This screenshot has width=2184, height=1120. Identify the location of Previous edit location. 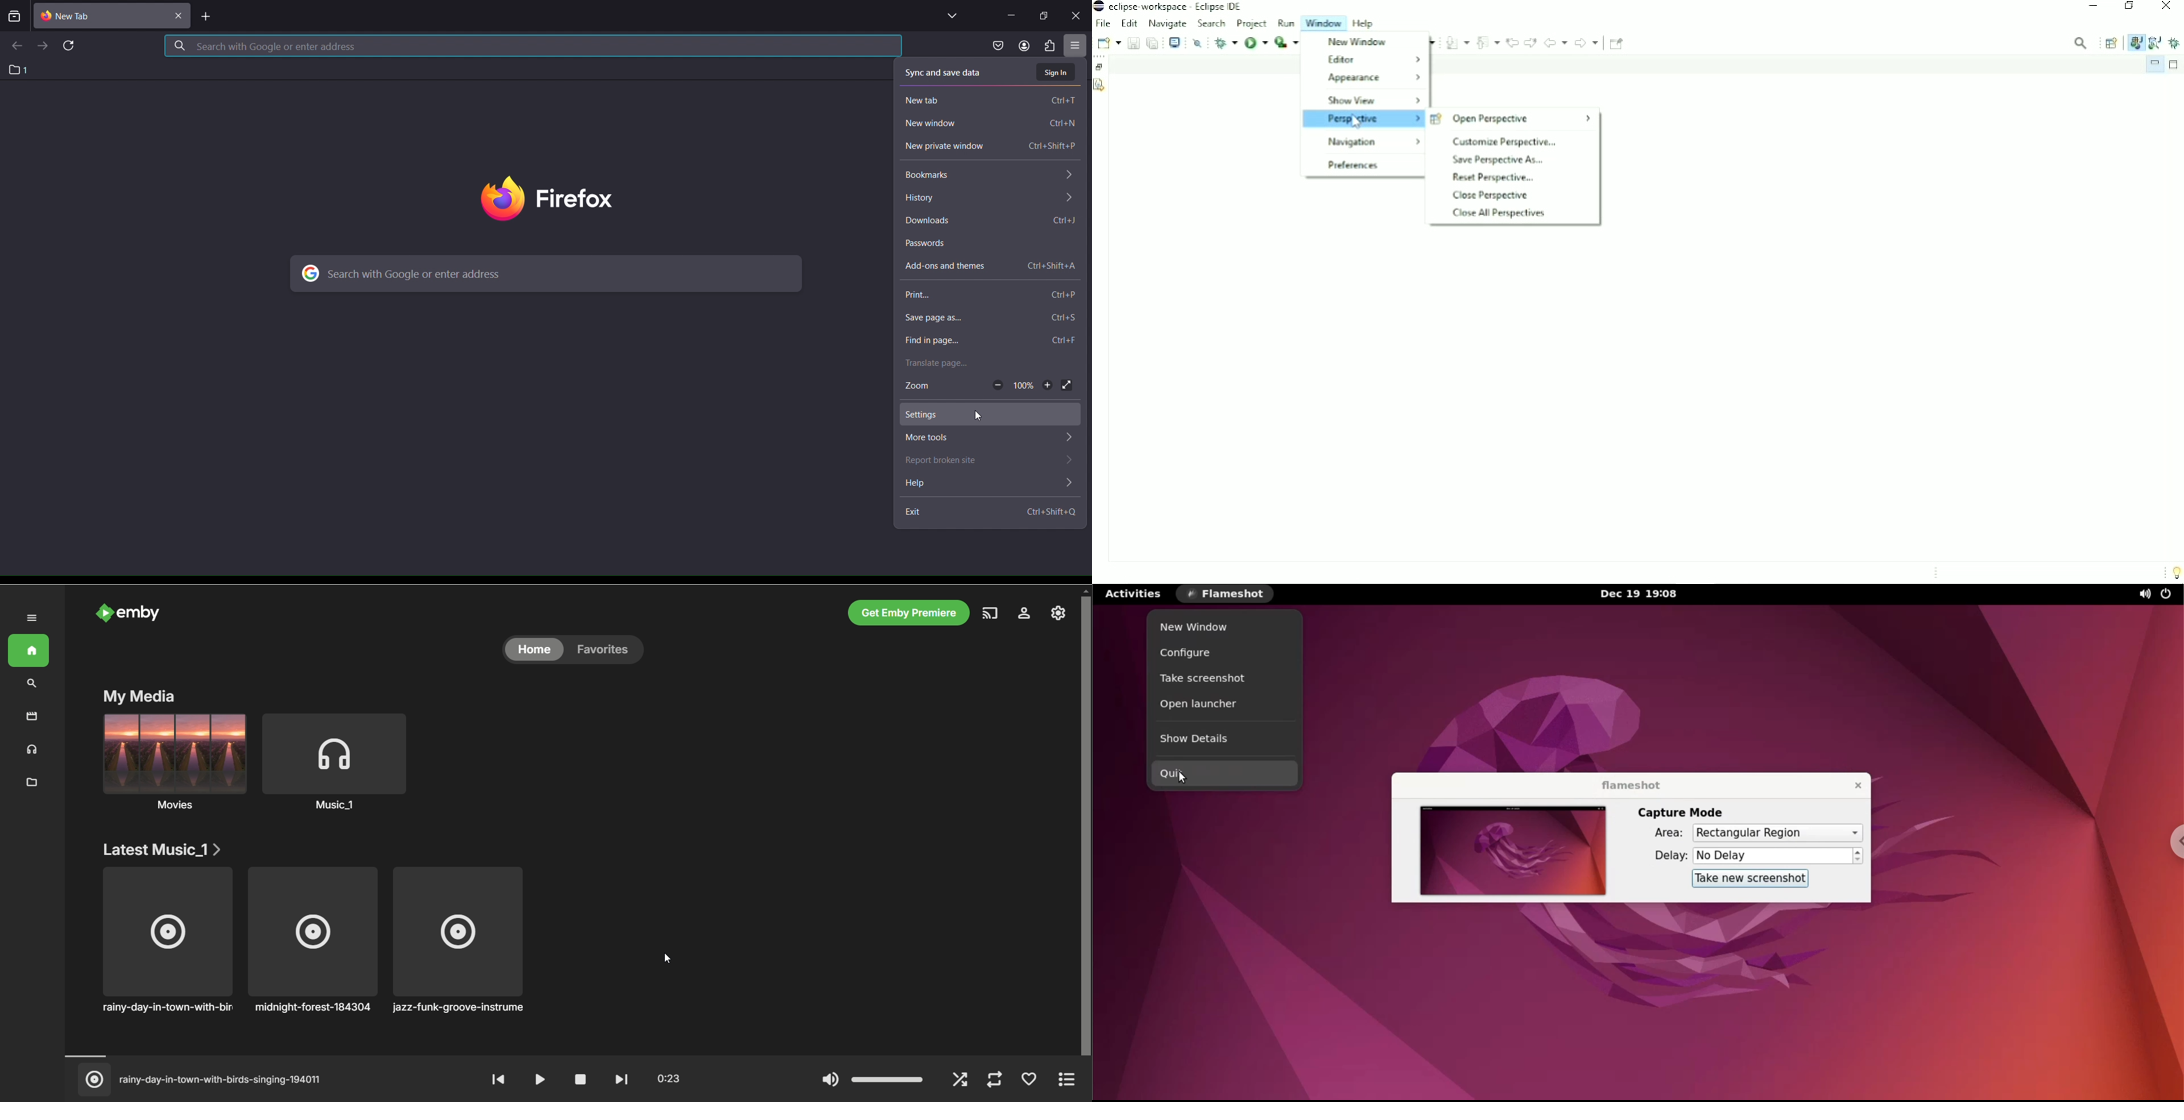
(1512, 42).